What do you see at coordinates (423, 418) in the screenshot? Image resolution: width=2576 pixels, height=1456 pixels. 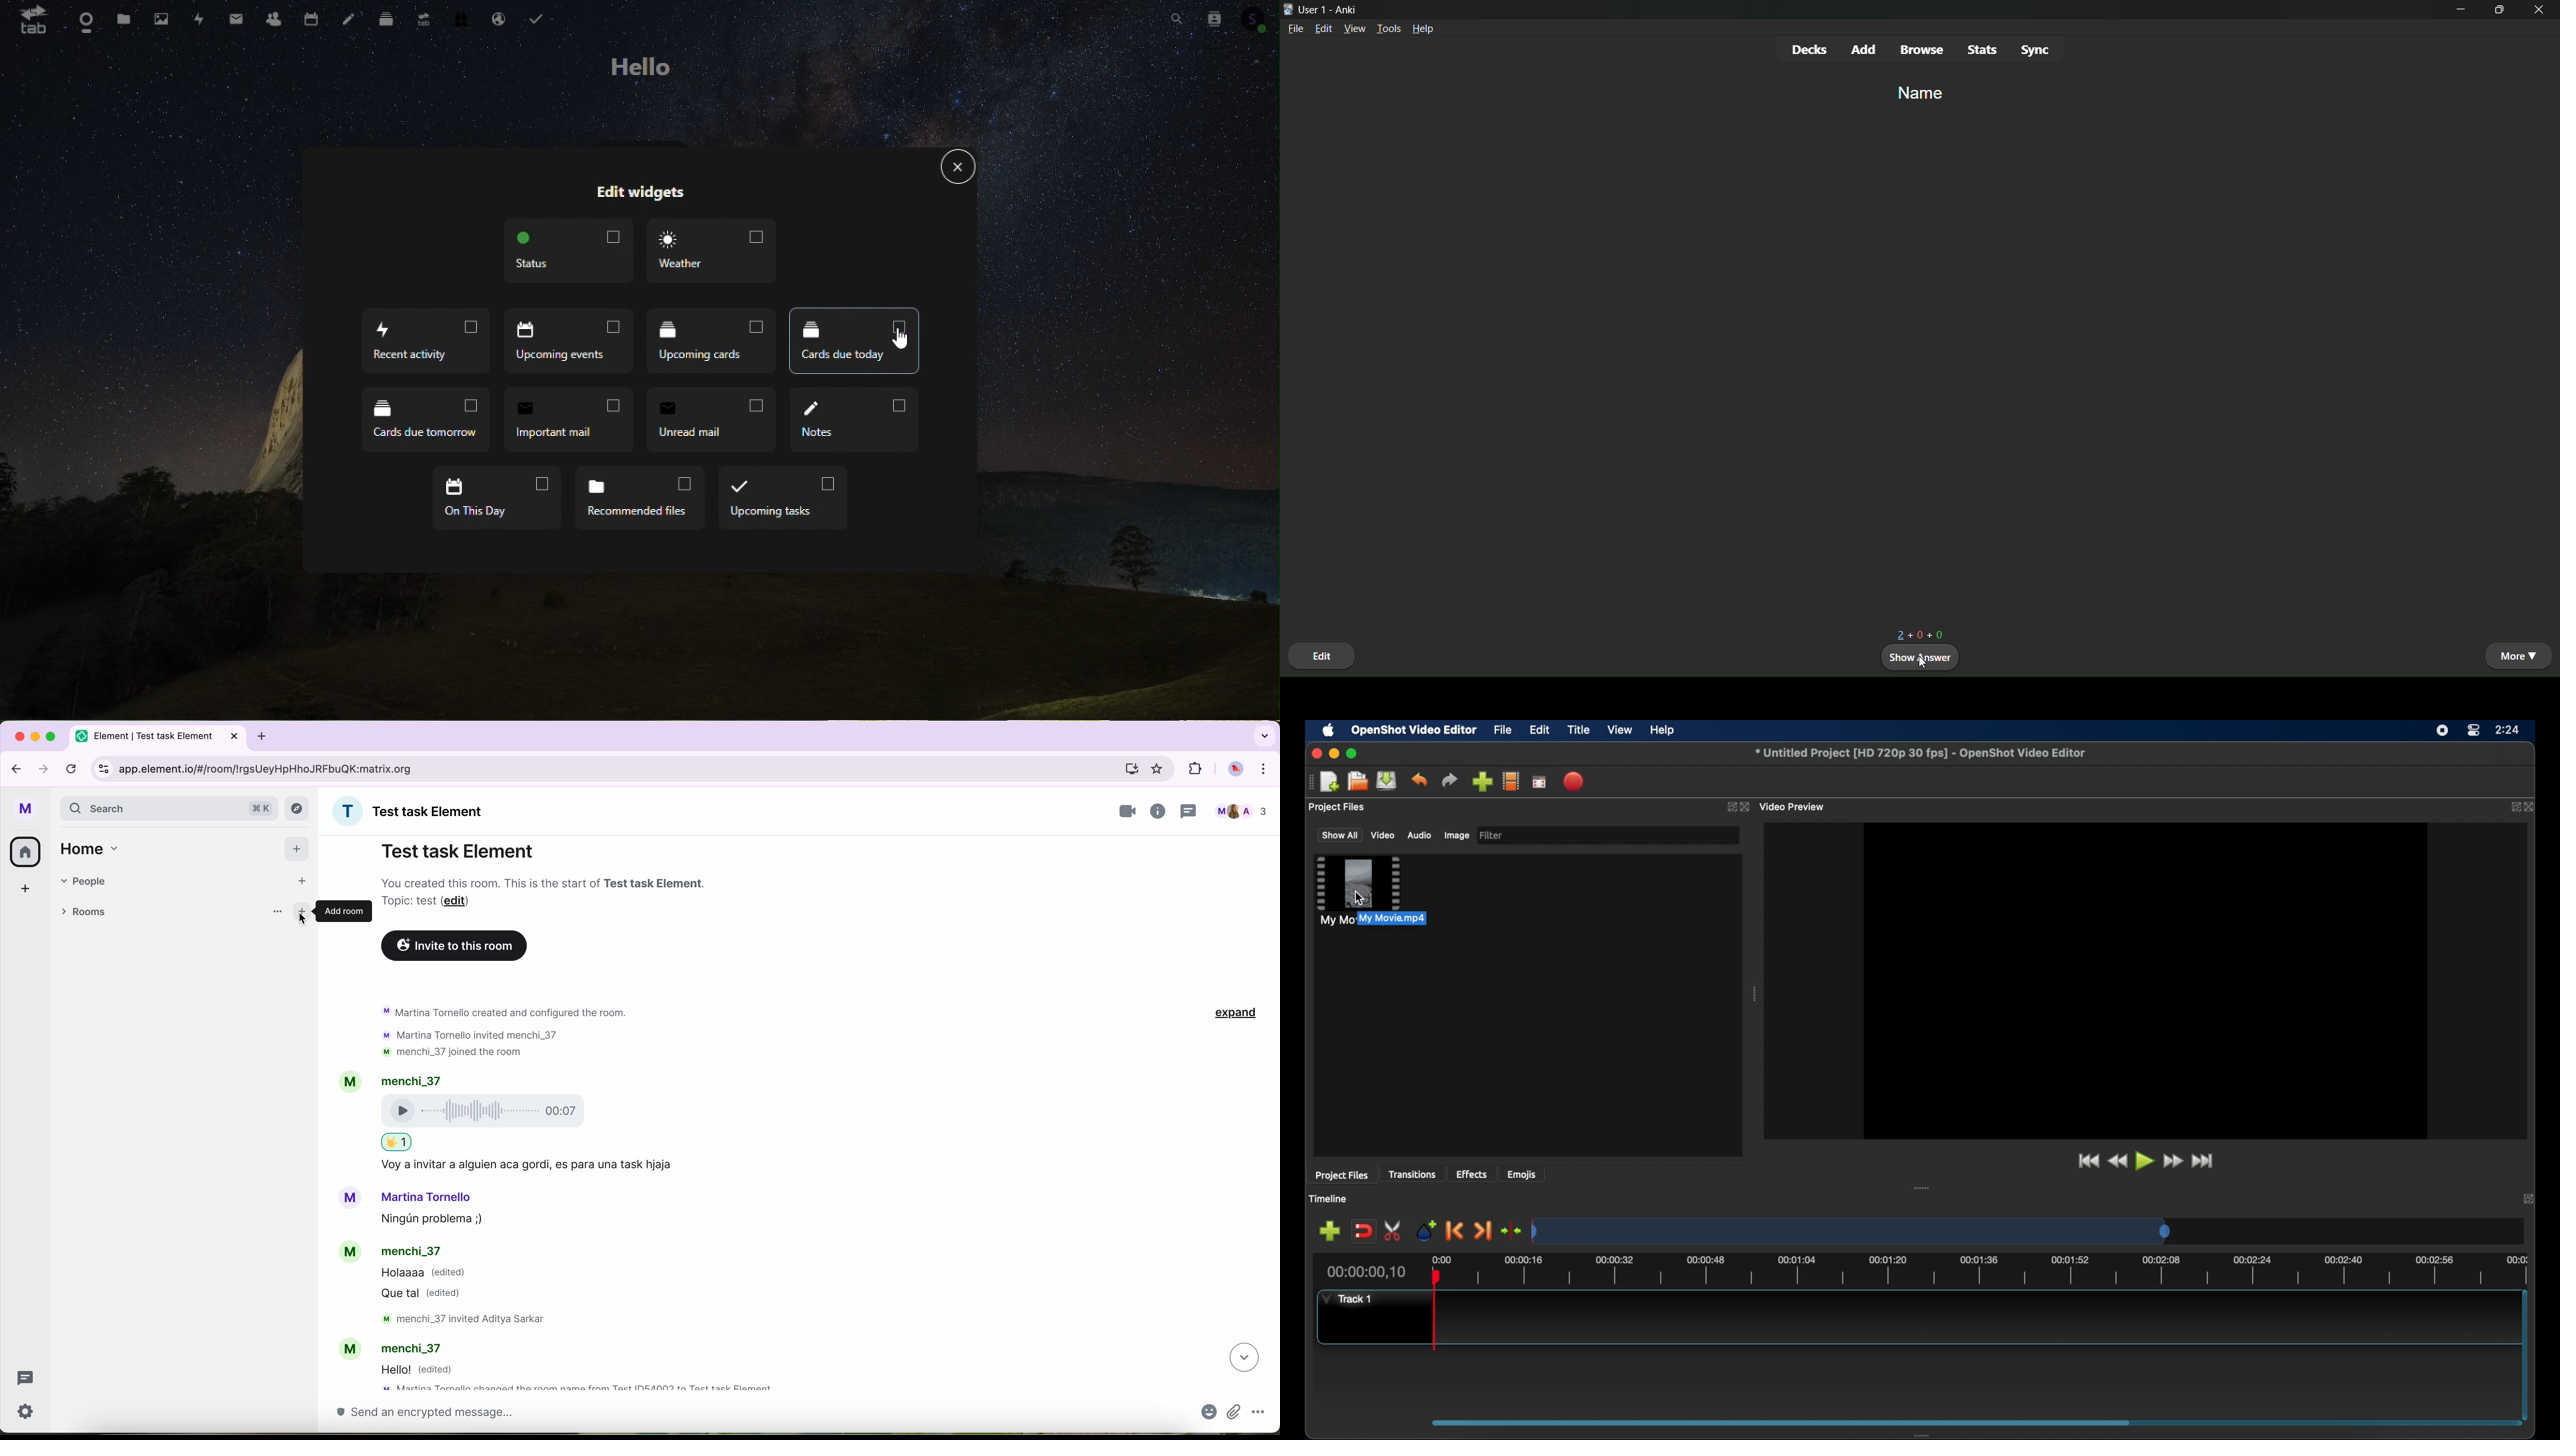 I see `Cards due tomorrow` at bounding box center [423, 418].